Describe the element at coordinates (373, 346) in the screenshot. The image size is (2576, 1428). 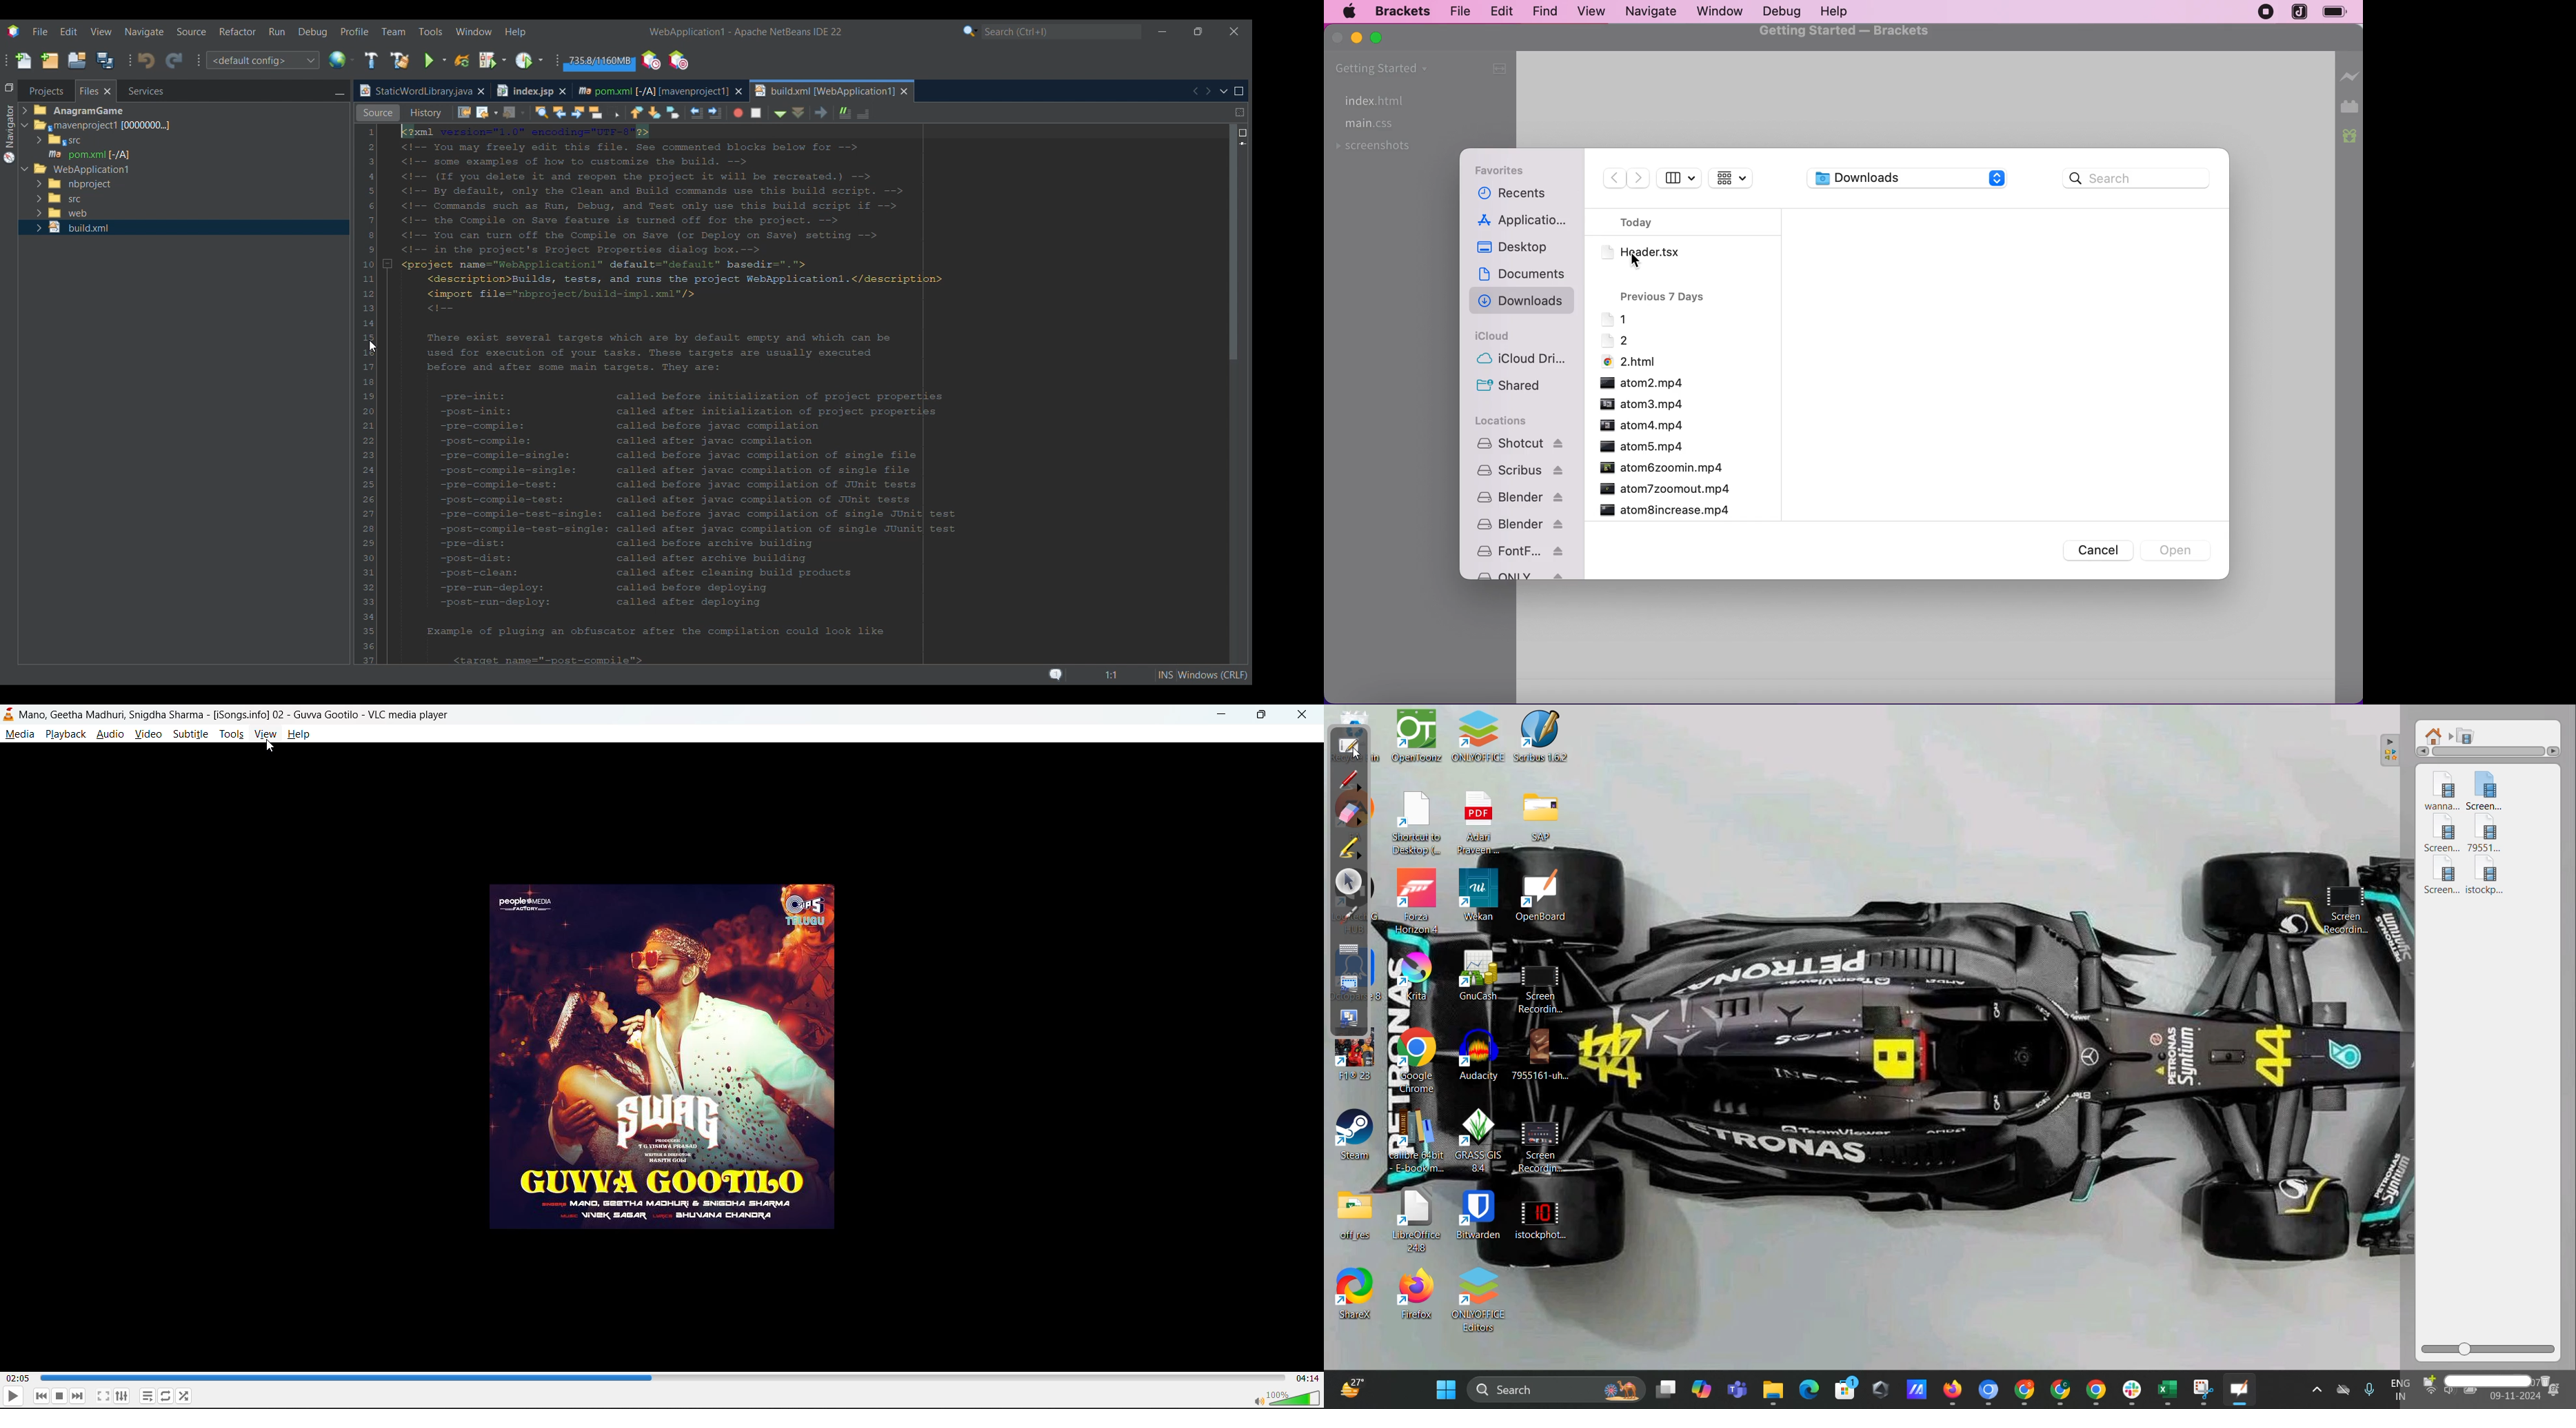
I see `Cursor right clicking` at that location.